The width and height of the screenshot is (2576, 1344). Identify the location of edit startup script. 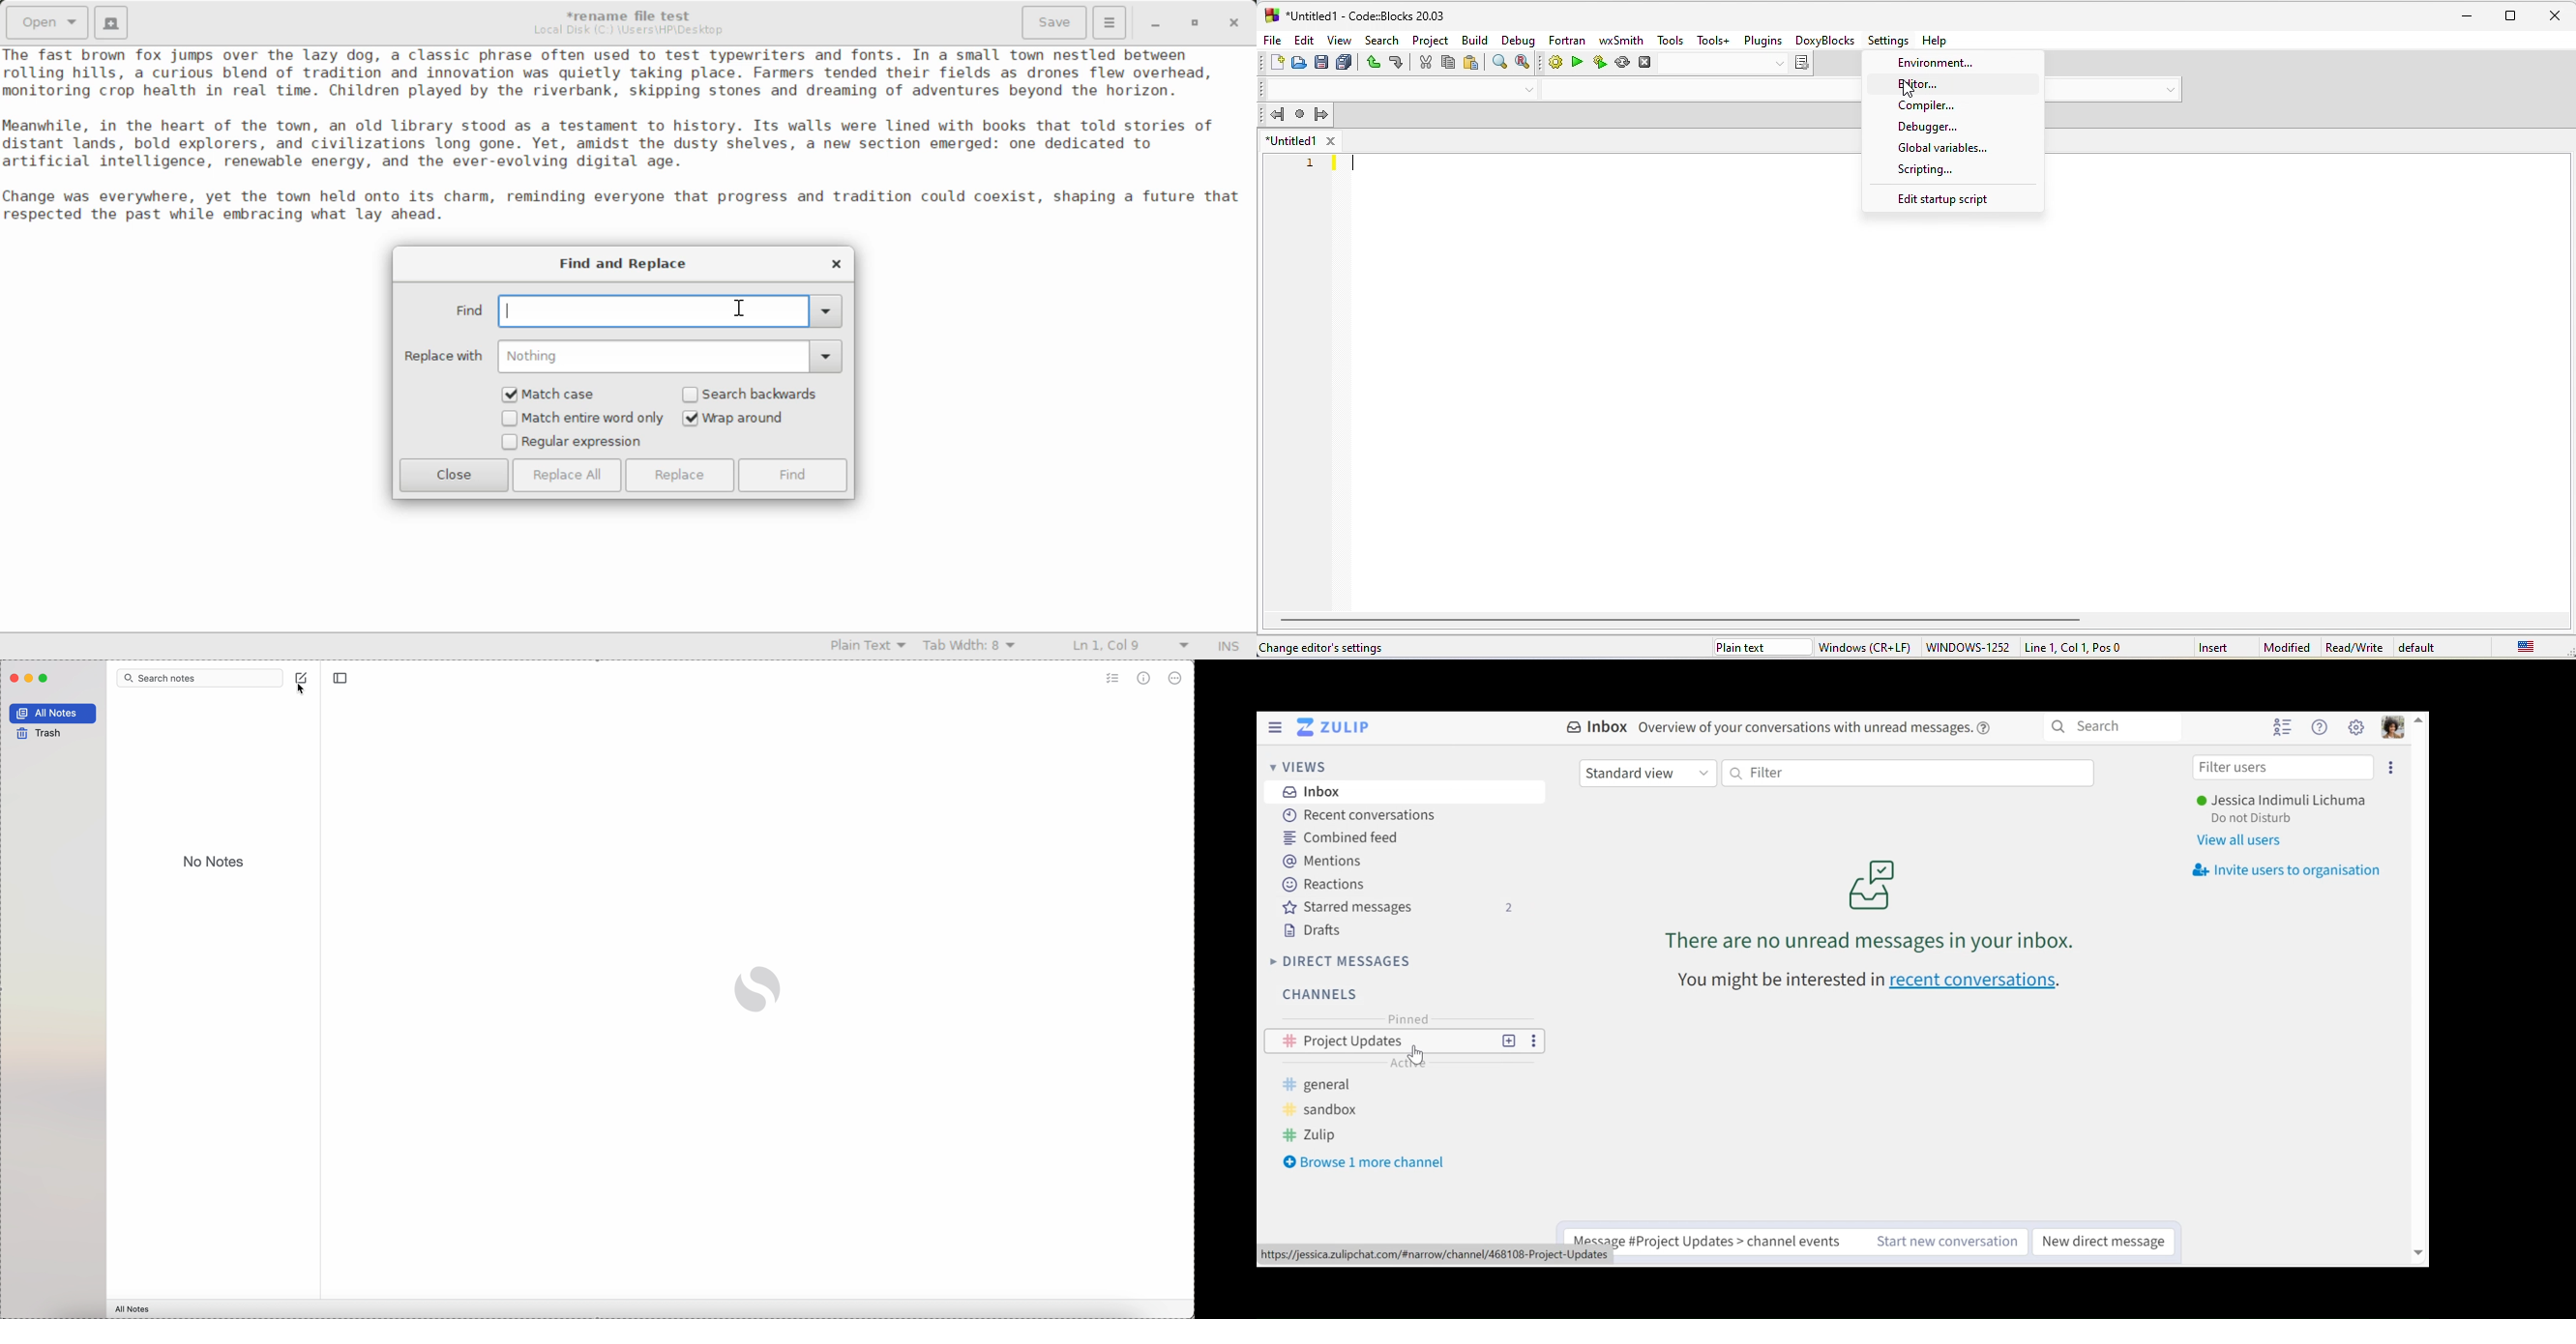
(1942, 201).